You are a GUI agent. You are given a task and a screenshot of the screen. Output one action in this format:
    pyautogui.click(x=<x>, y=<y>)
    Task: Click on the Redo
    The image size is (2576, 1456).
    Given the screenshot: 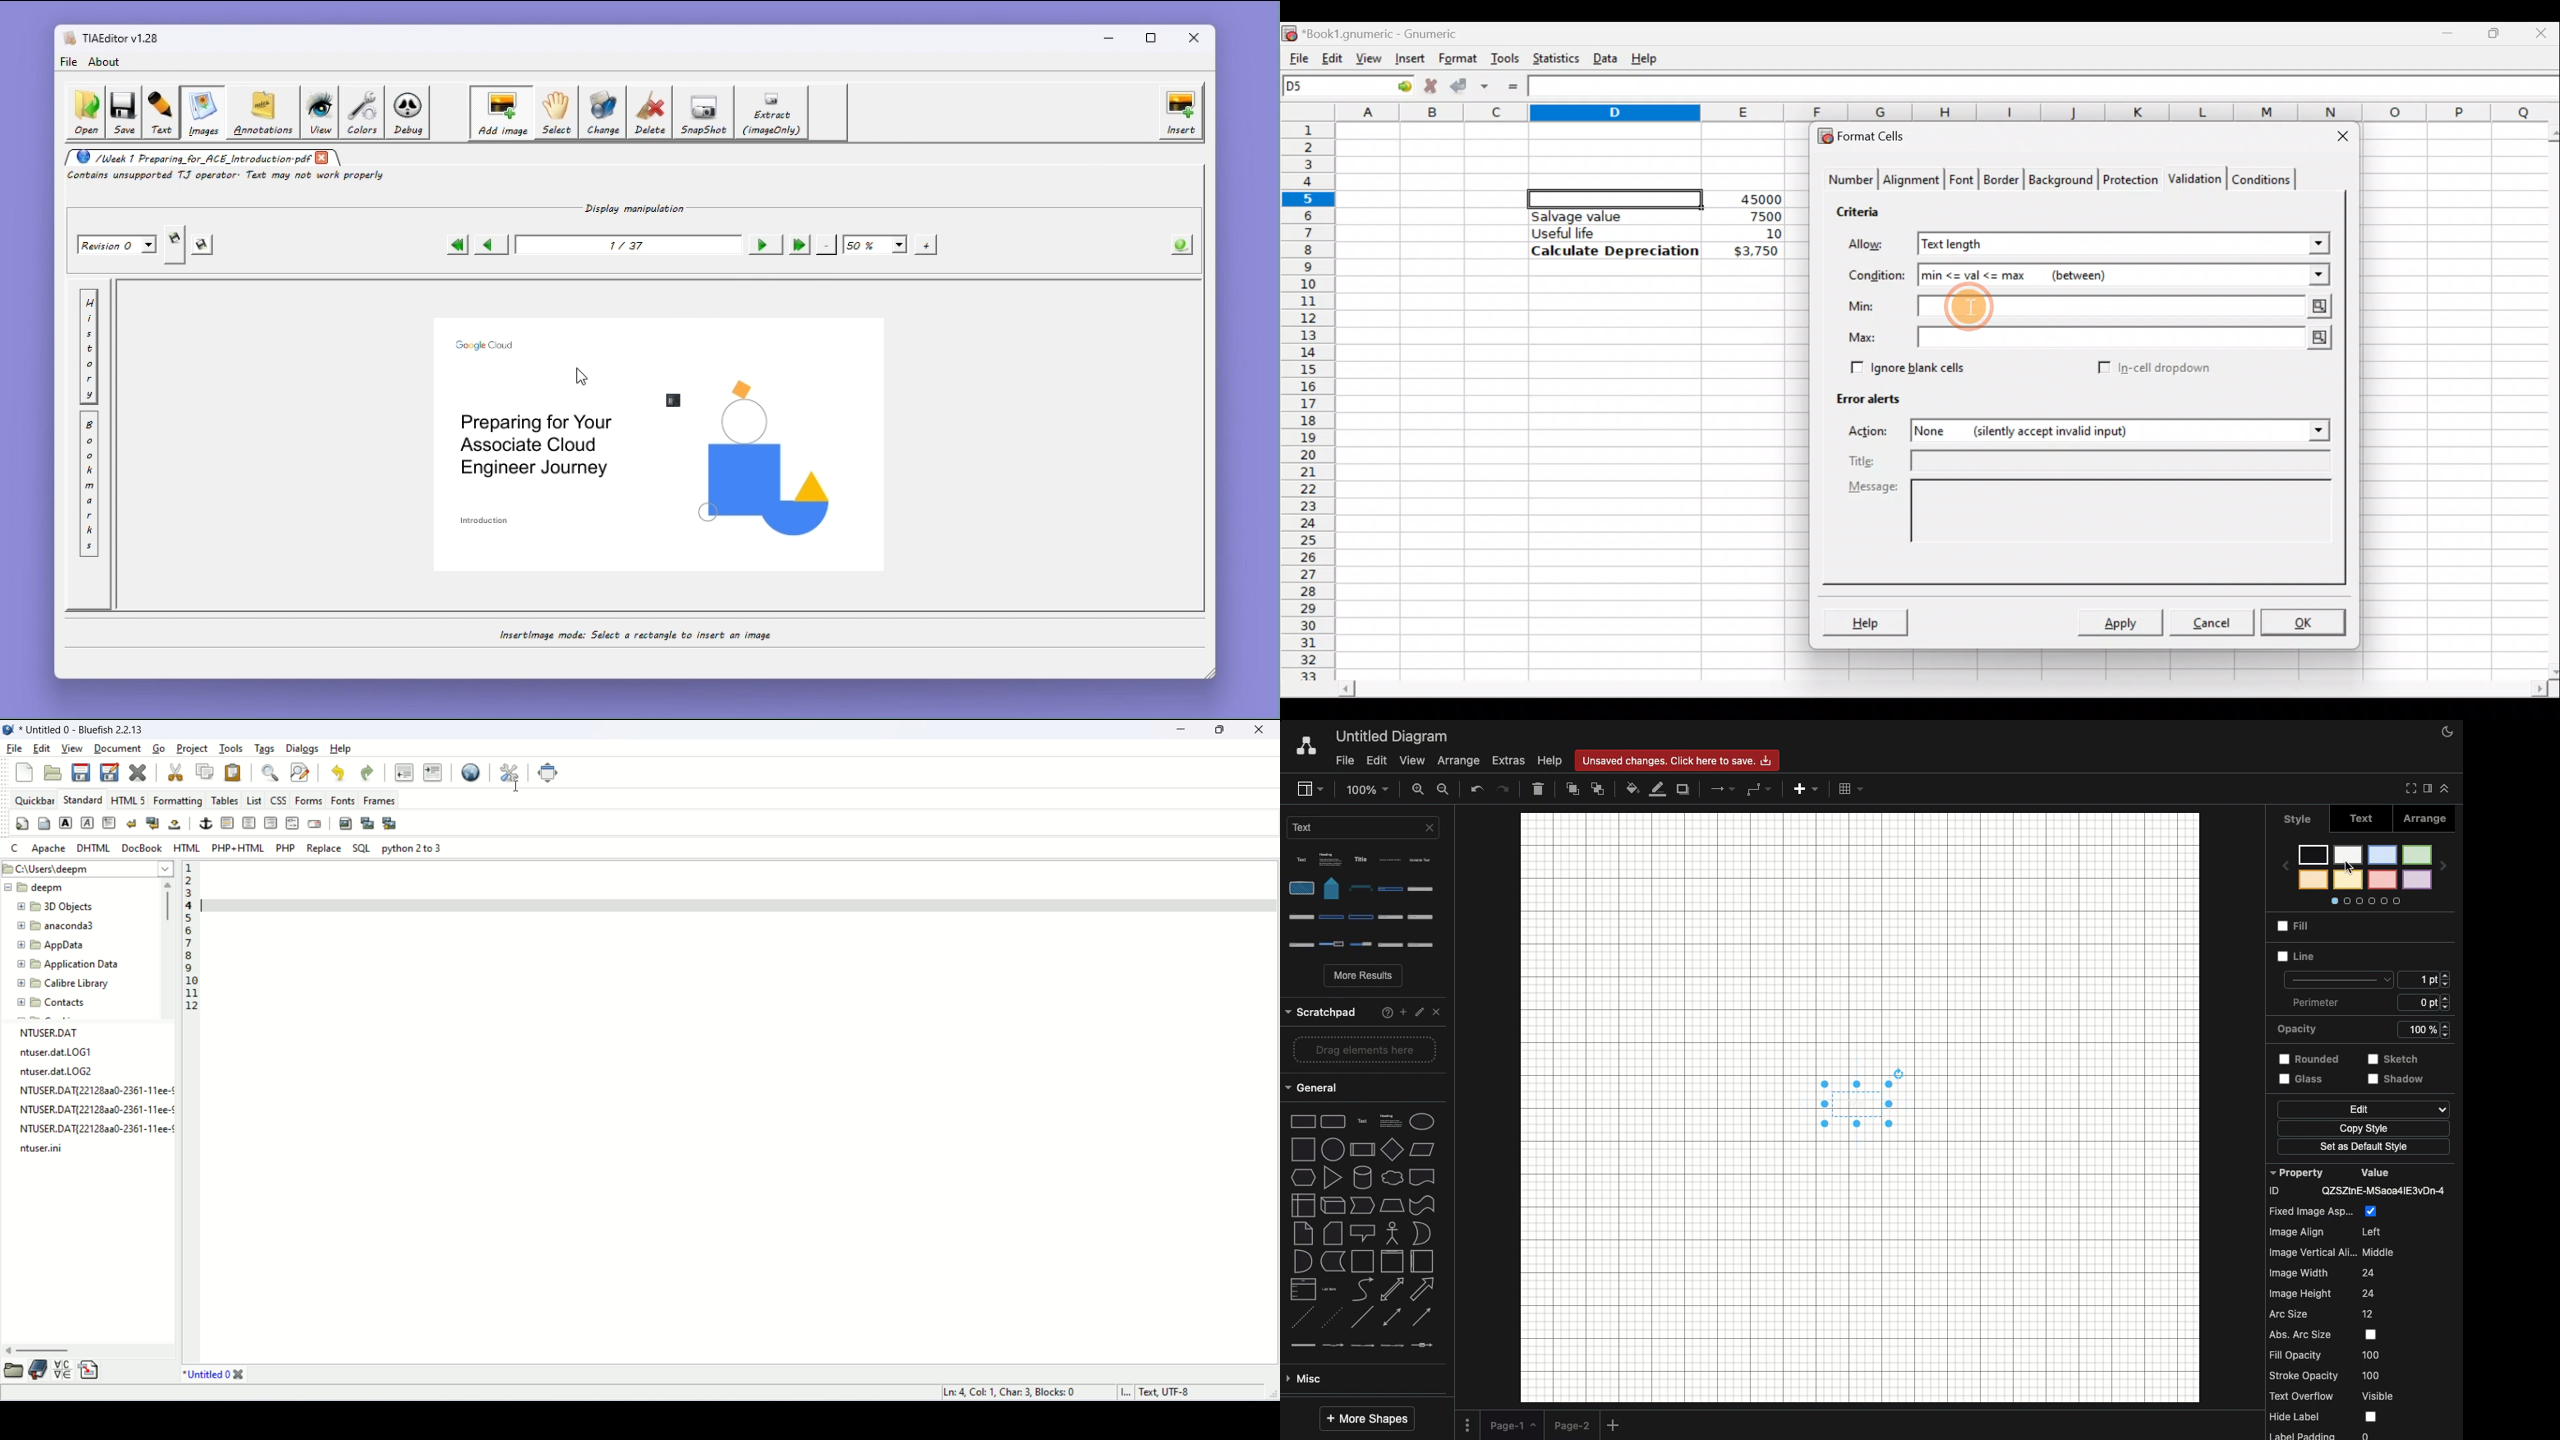 What is the action you would take?
    pyautogui.click(x=1505, y=788)
    